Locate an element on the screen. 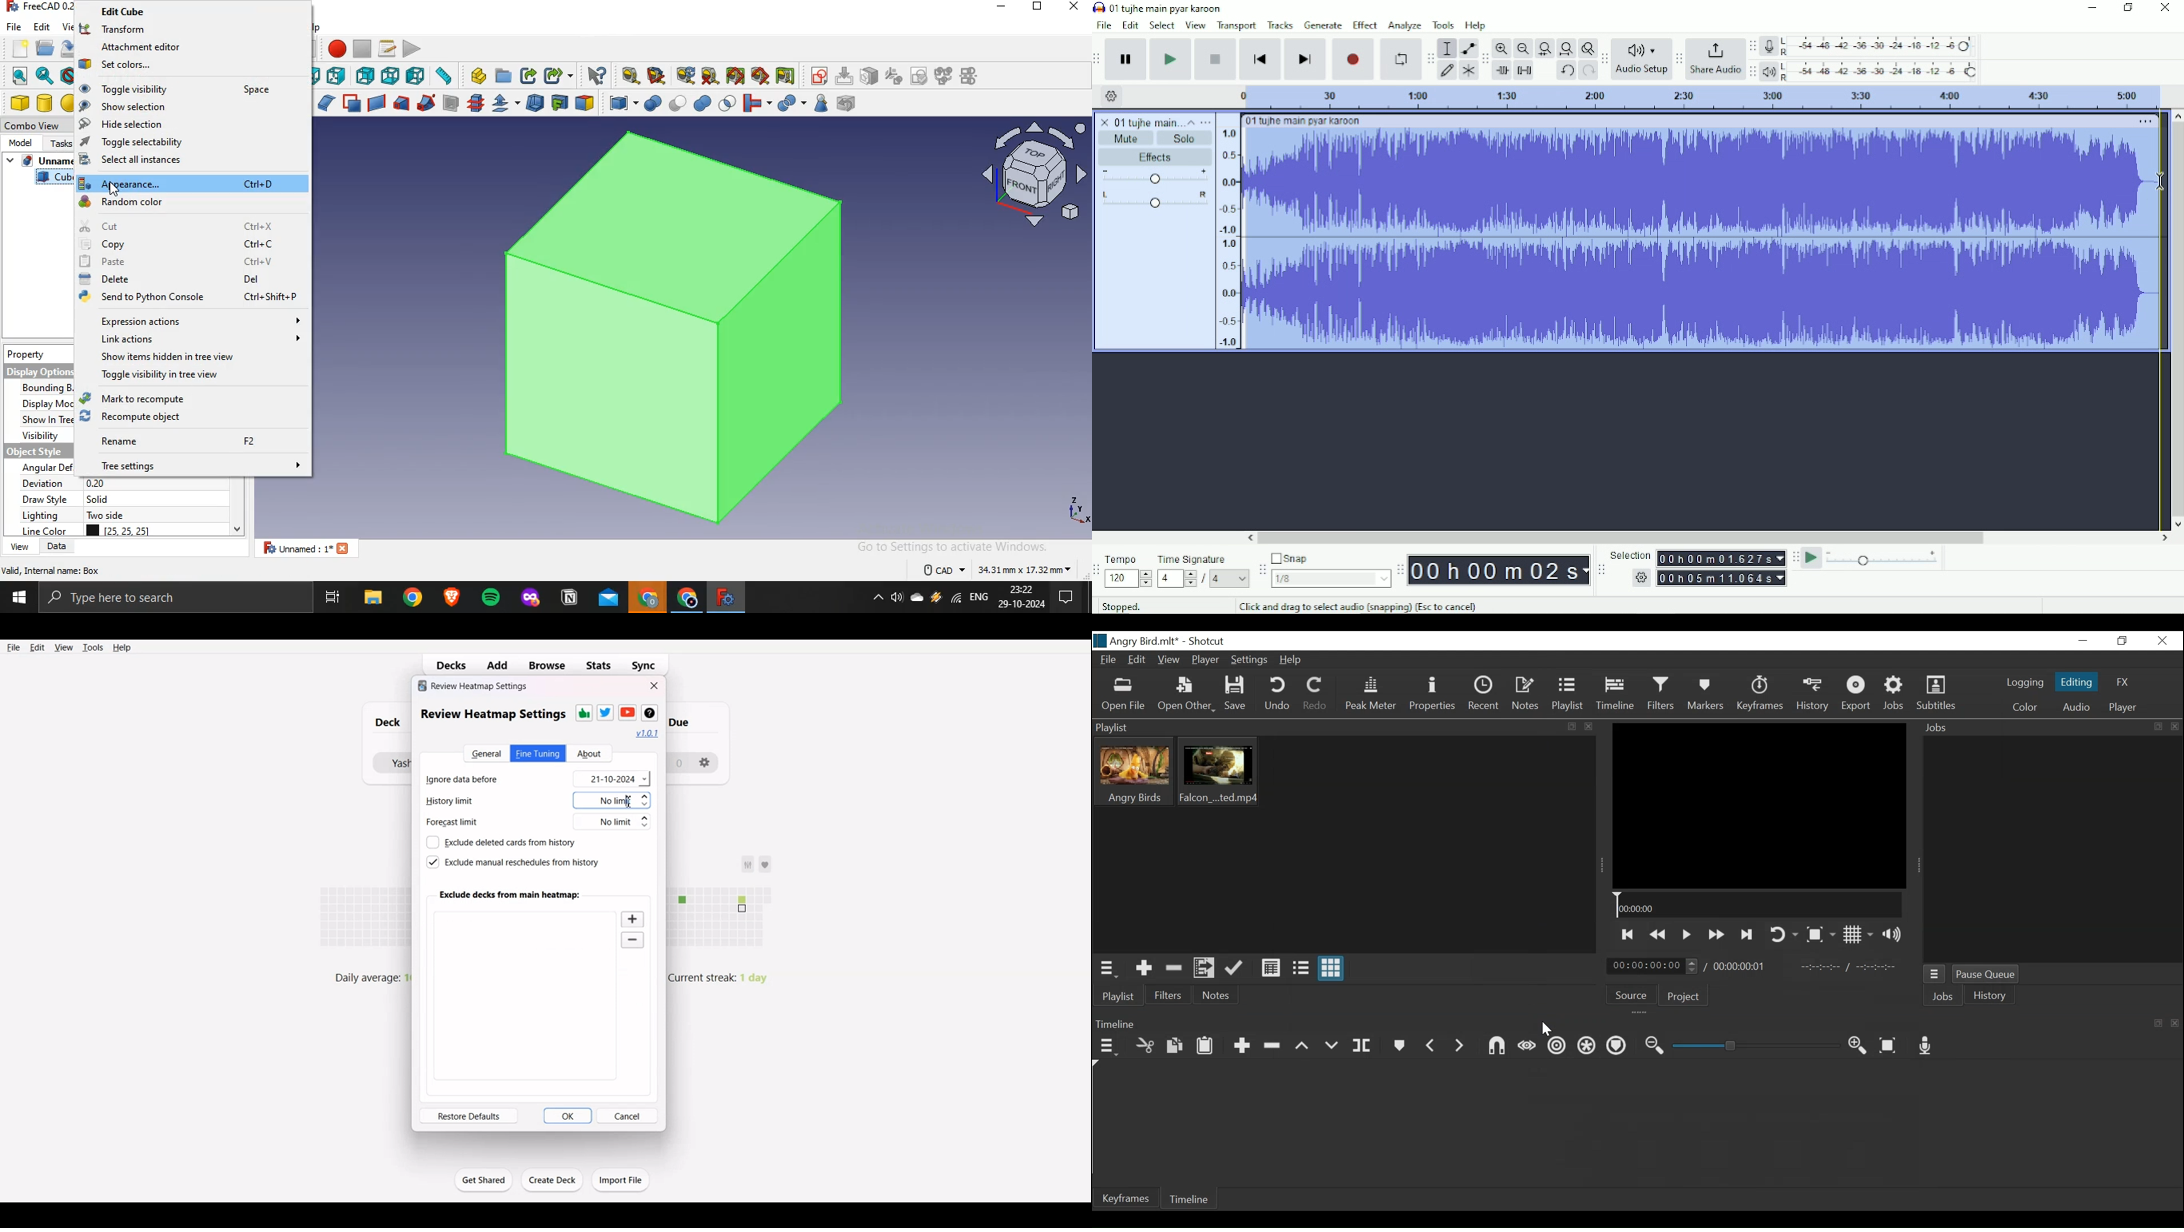 The image size is (2184, 1232). Close is located at coordinates (2162, 640).